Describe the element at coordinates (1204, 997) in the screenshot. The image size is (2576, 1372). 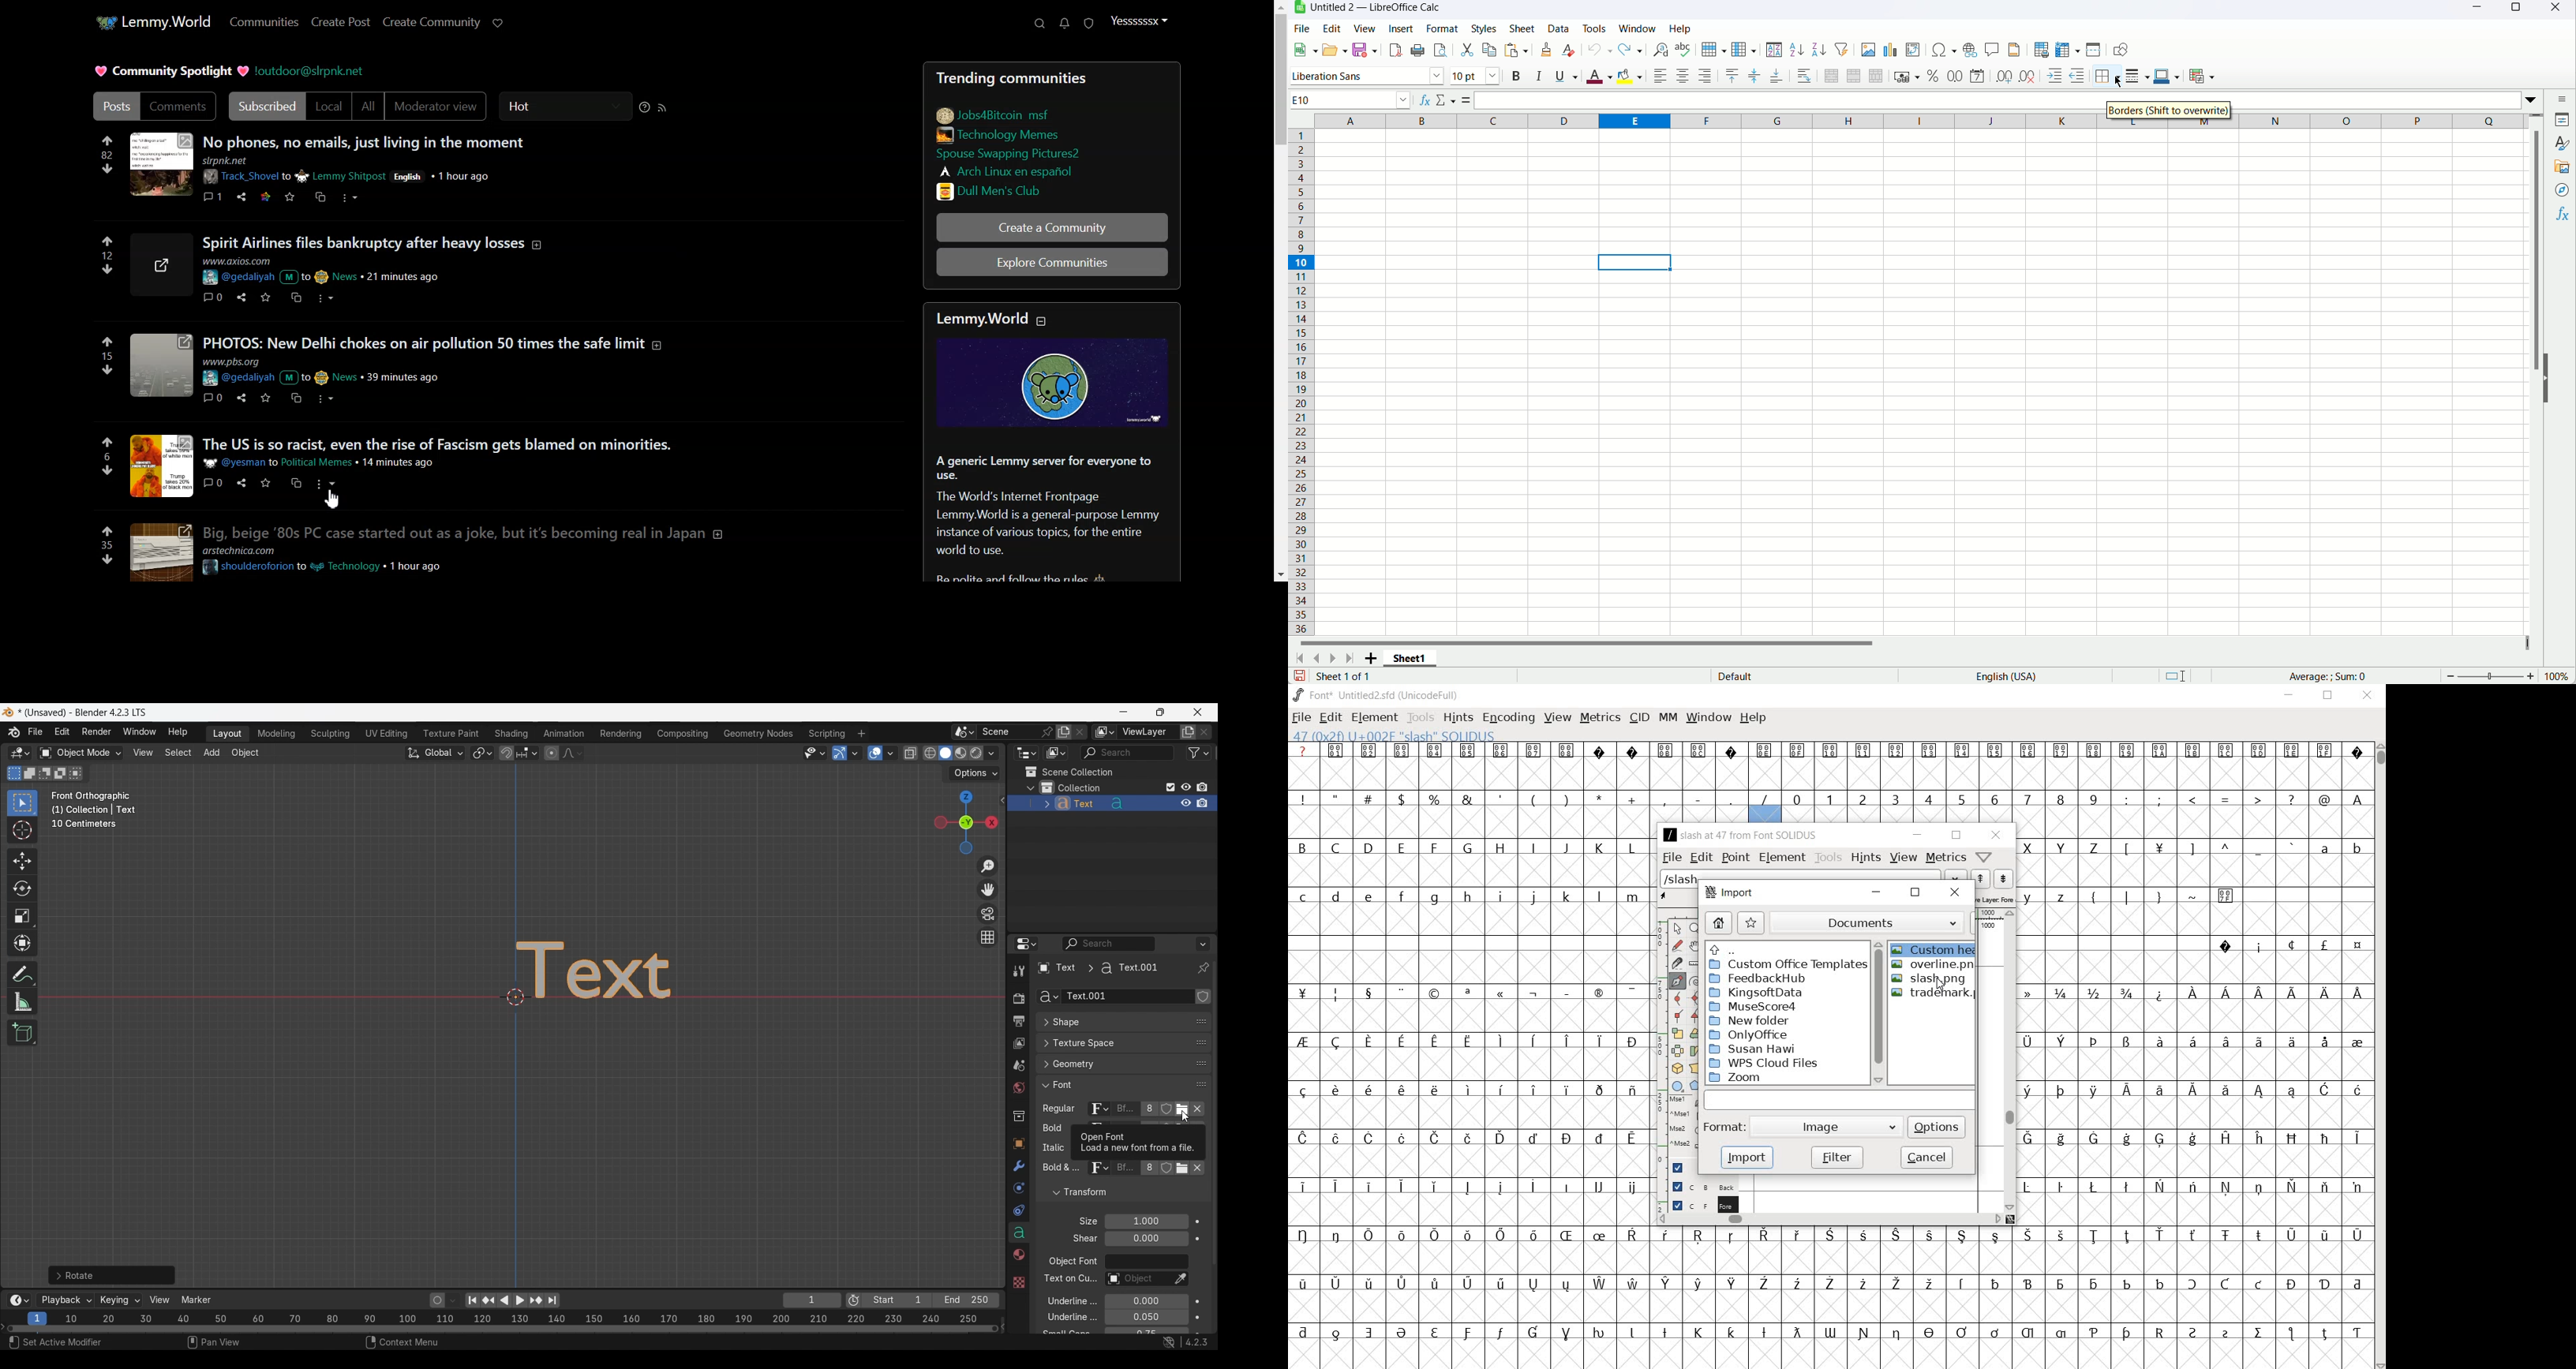
I see `Change order in the list` at that location.